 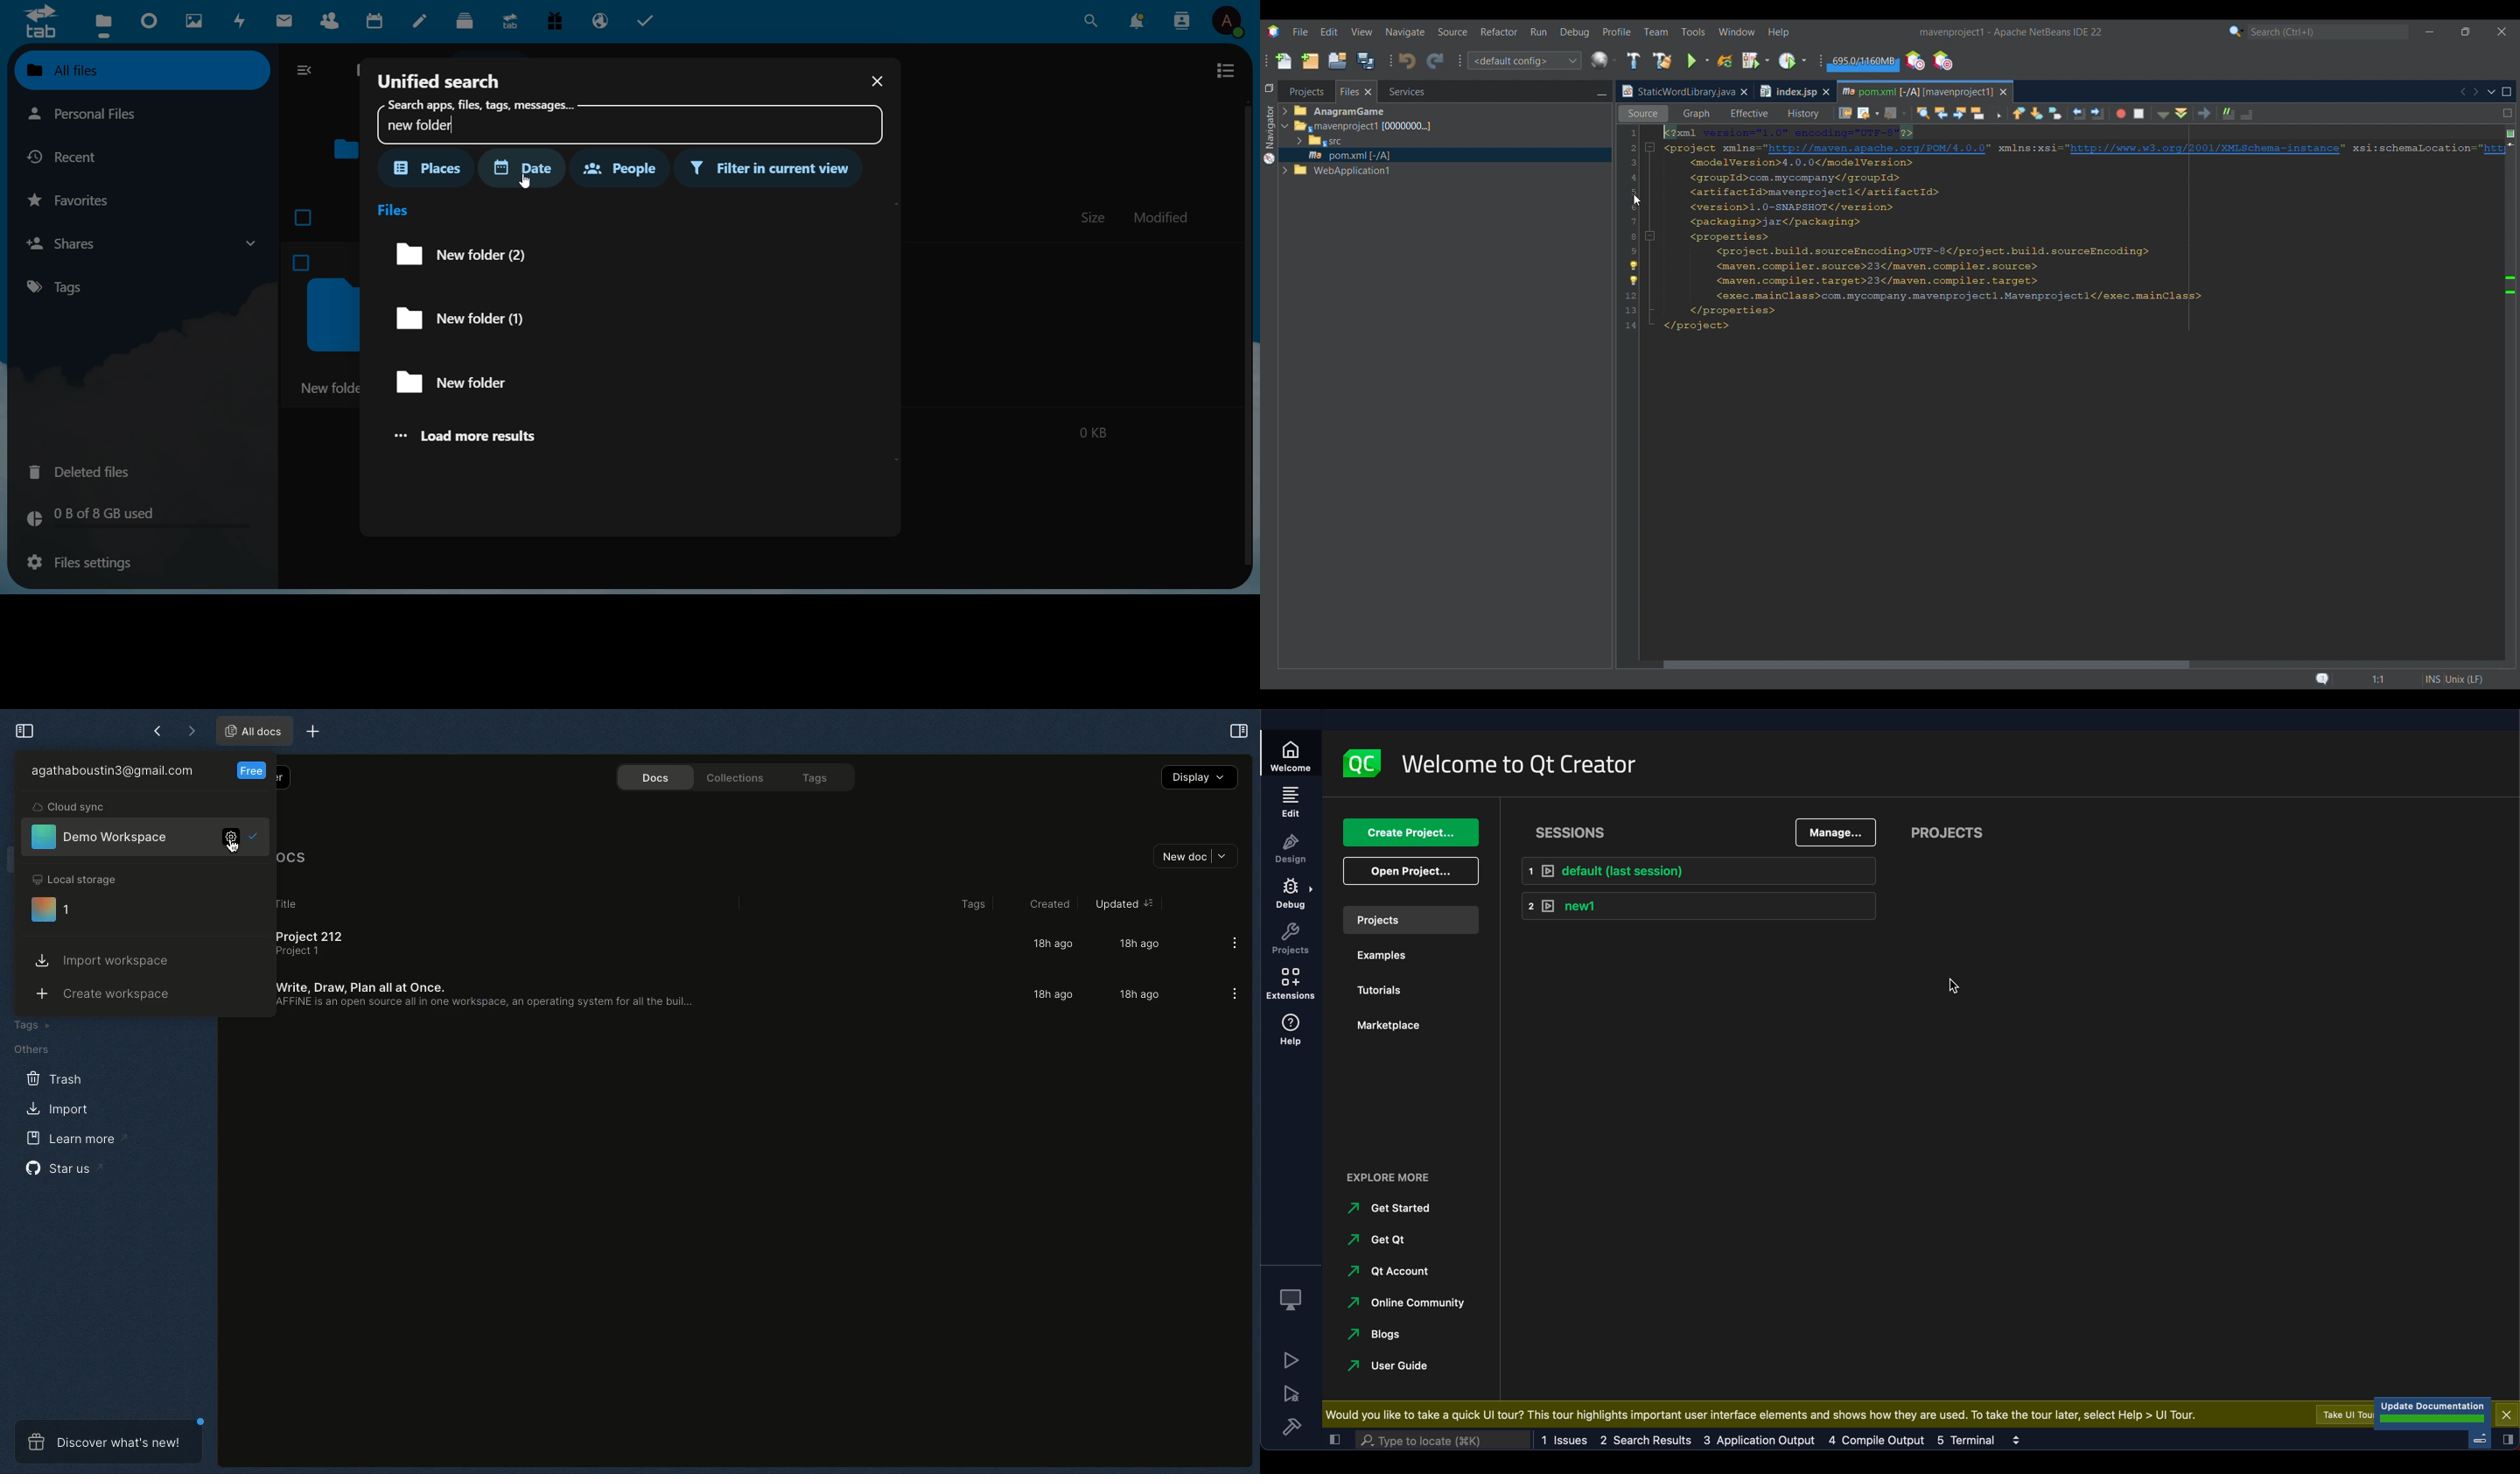 What do you see at coordinates (1979, 112) in the screenshot?
I see `Toggle highlight search` at bounding box center [1979, 112].